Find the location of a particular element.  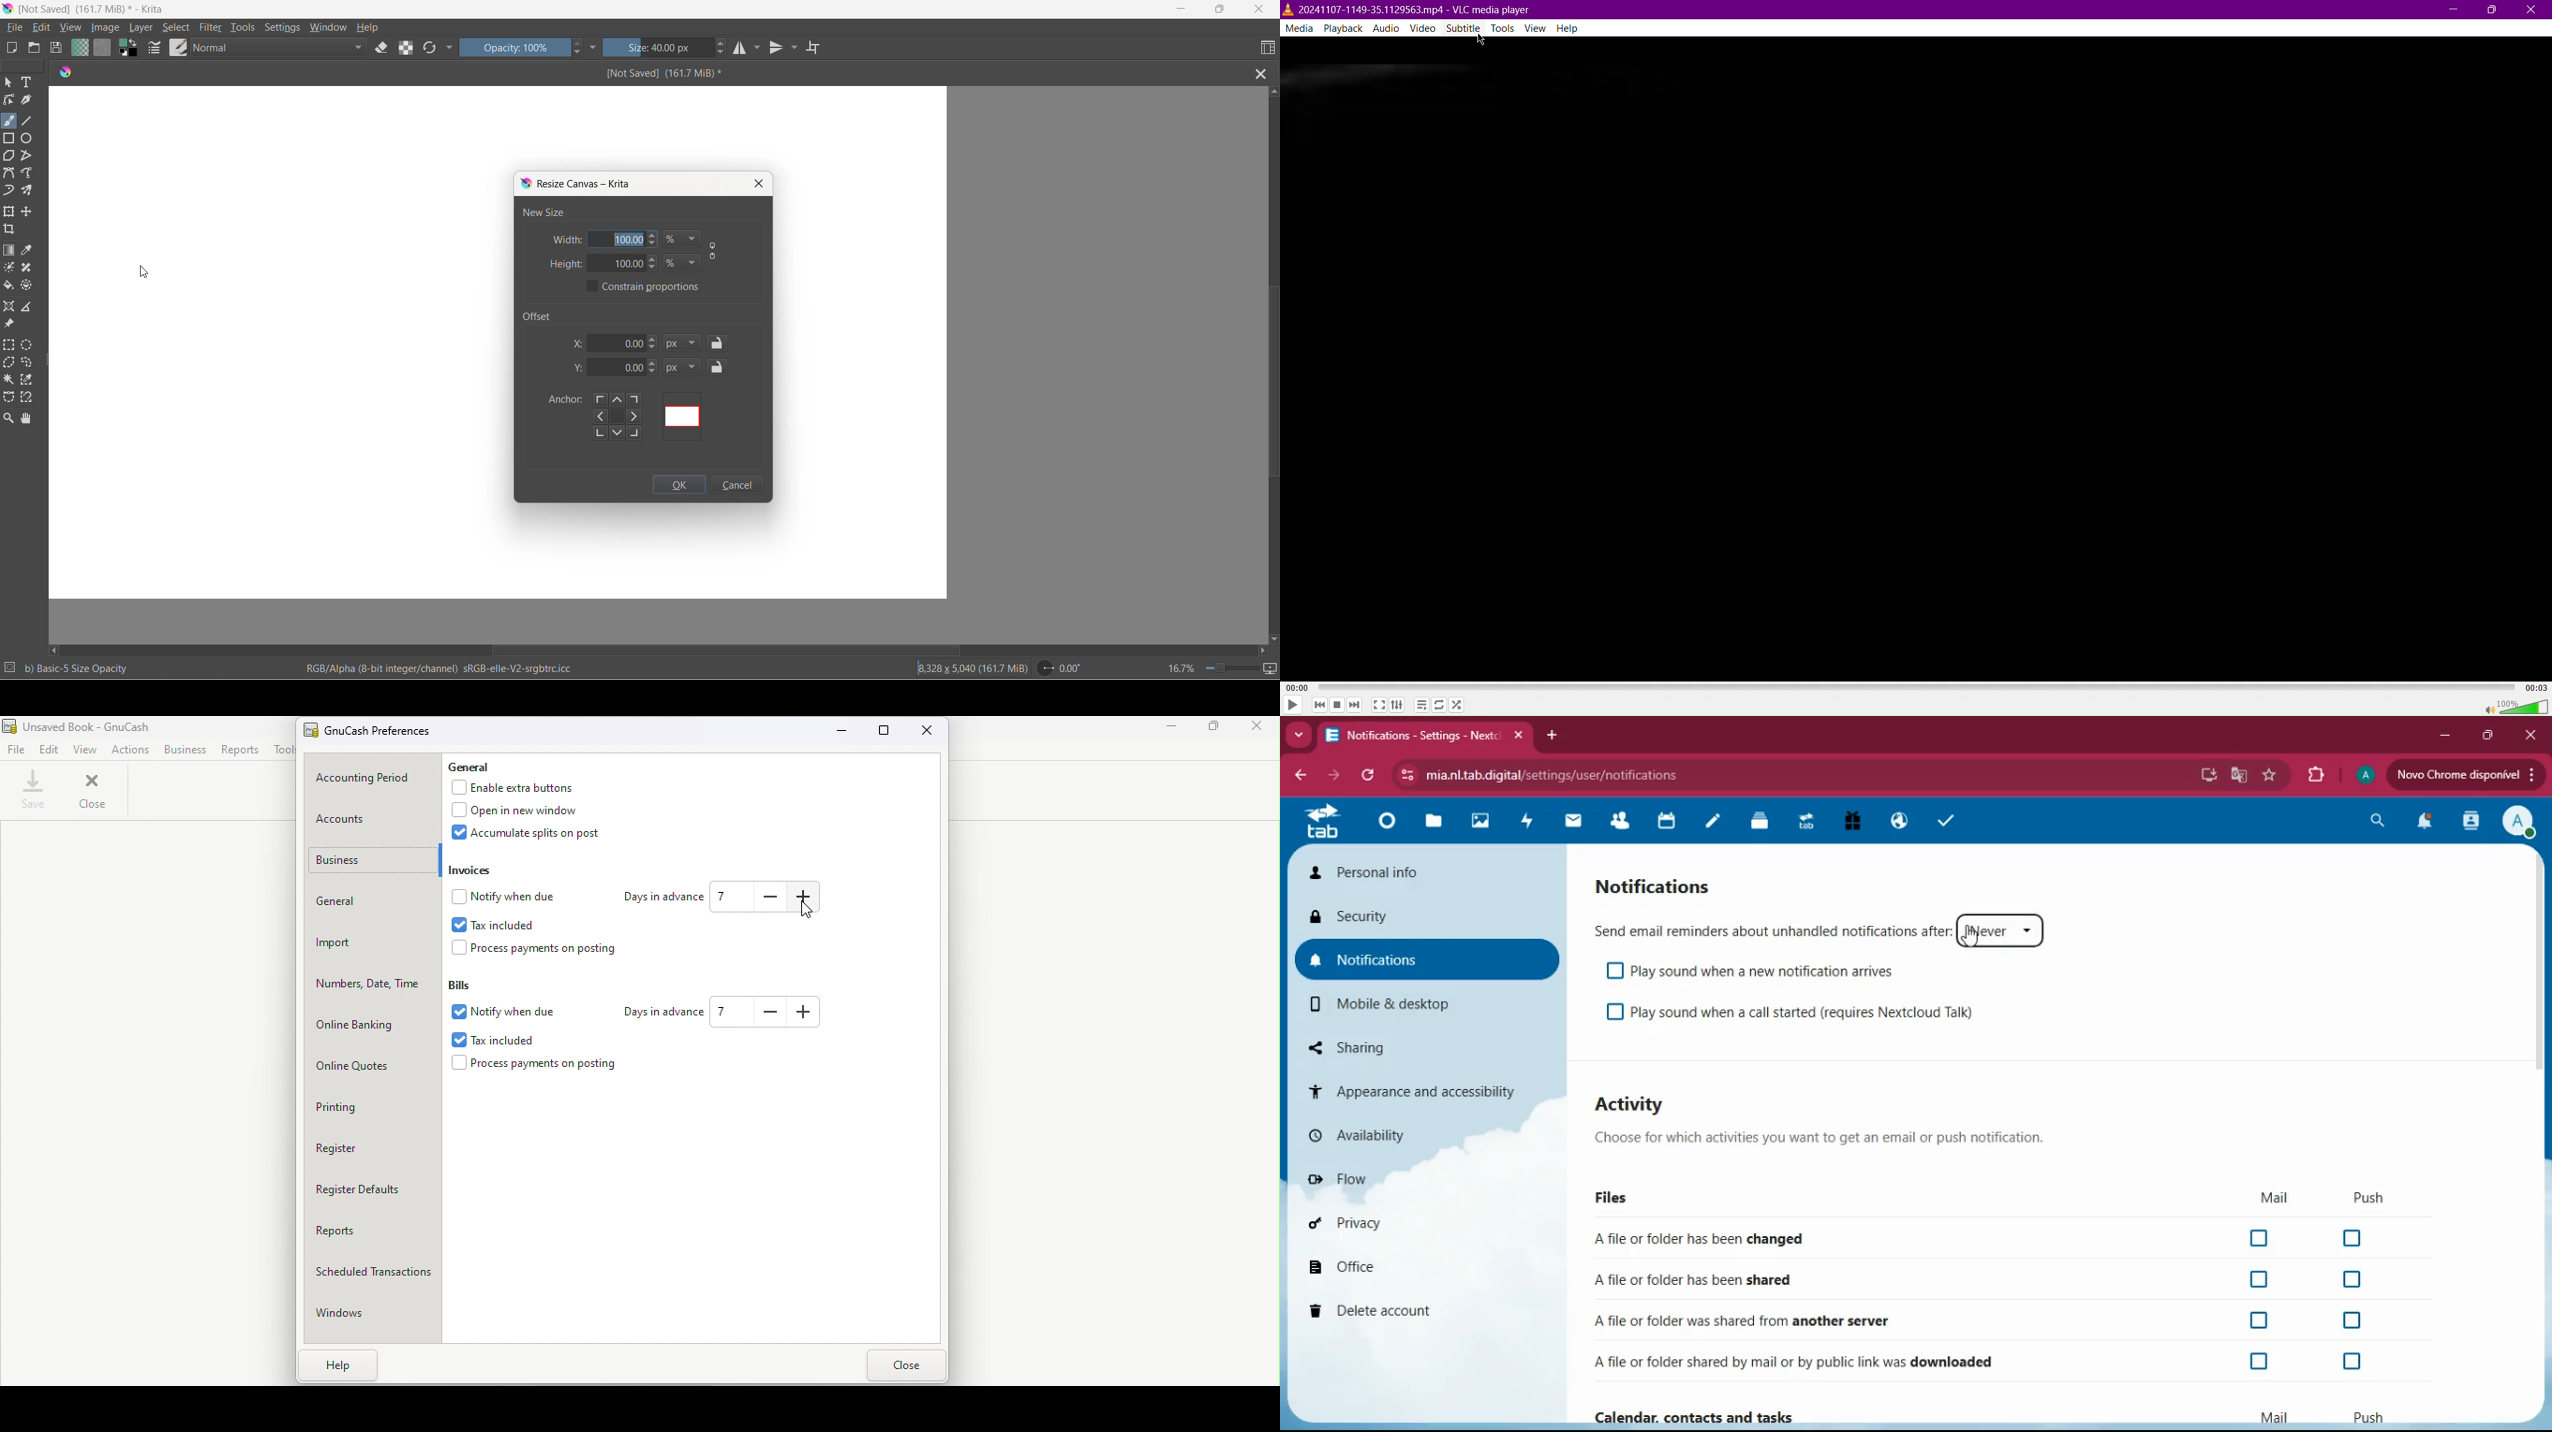

off is located at coordinates (2259, 1321).